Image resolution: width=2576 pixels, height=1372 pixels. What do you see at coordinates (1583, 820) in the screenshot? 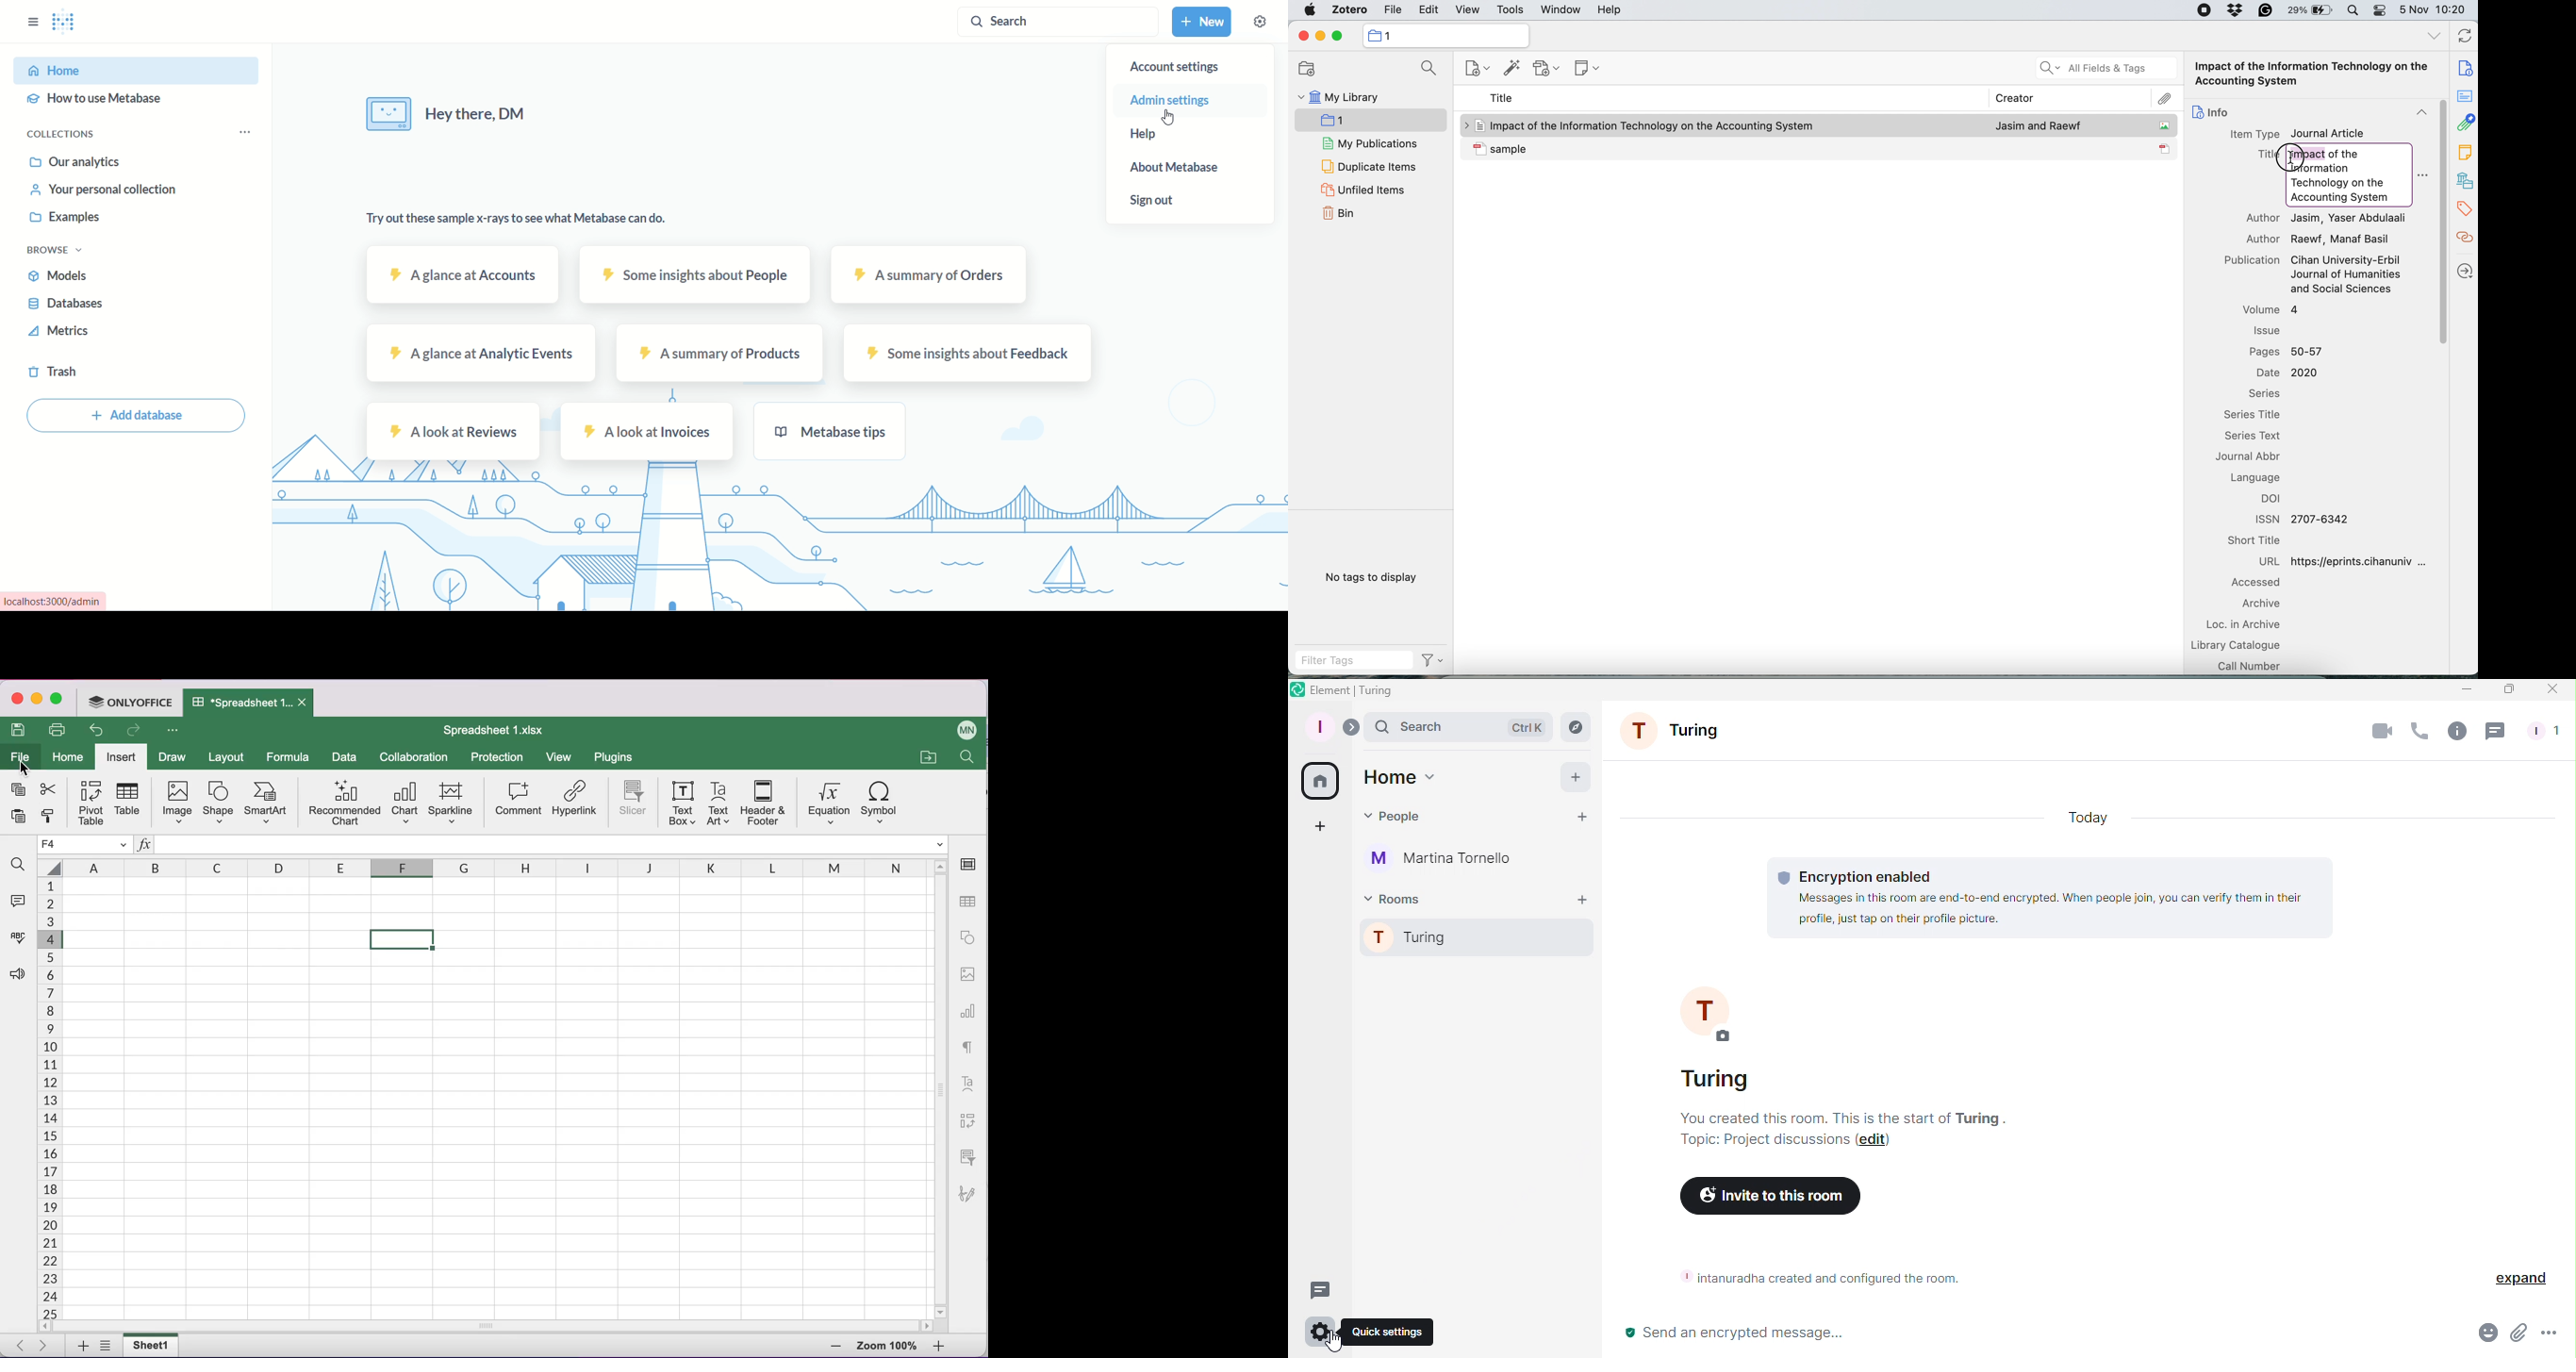
I see `Start chat` at bounding box center [1583, 820].